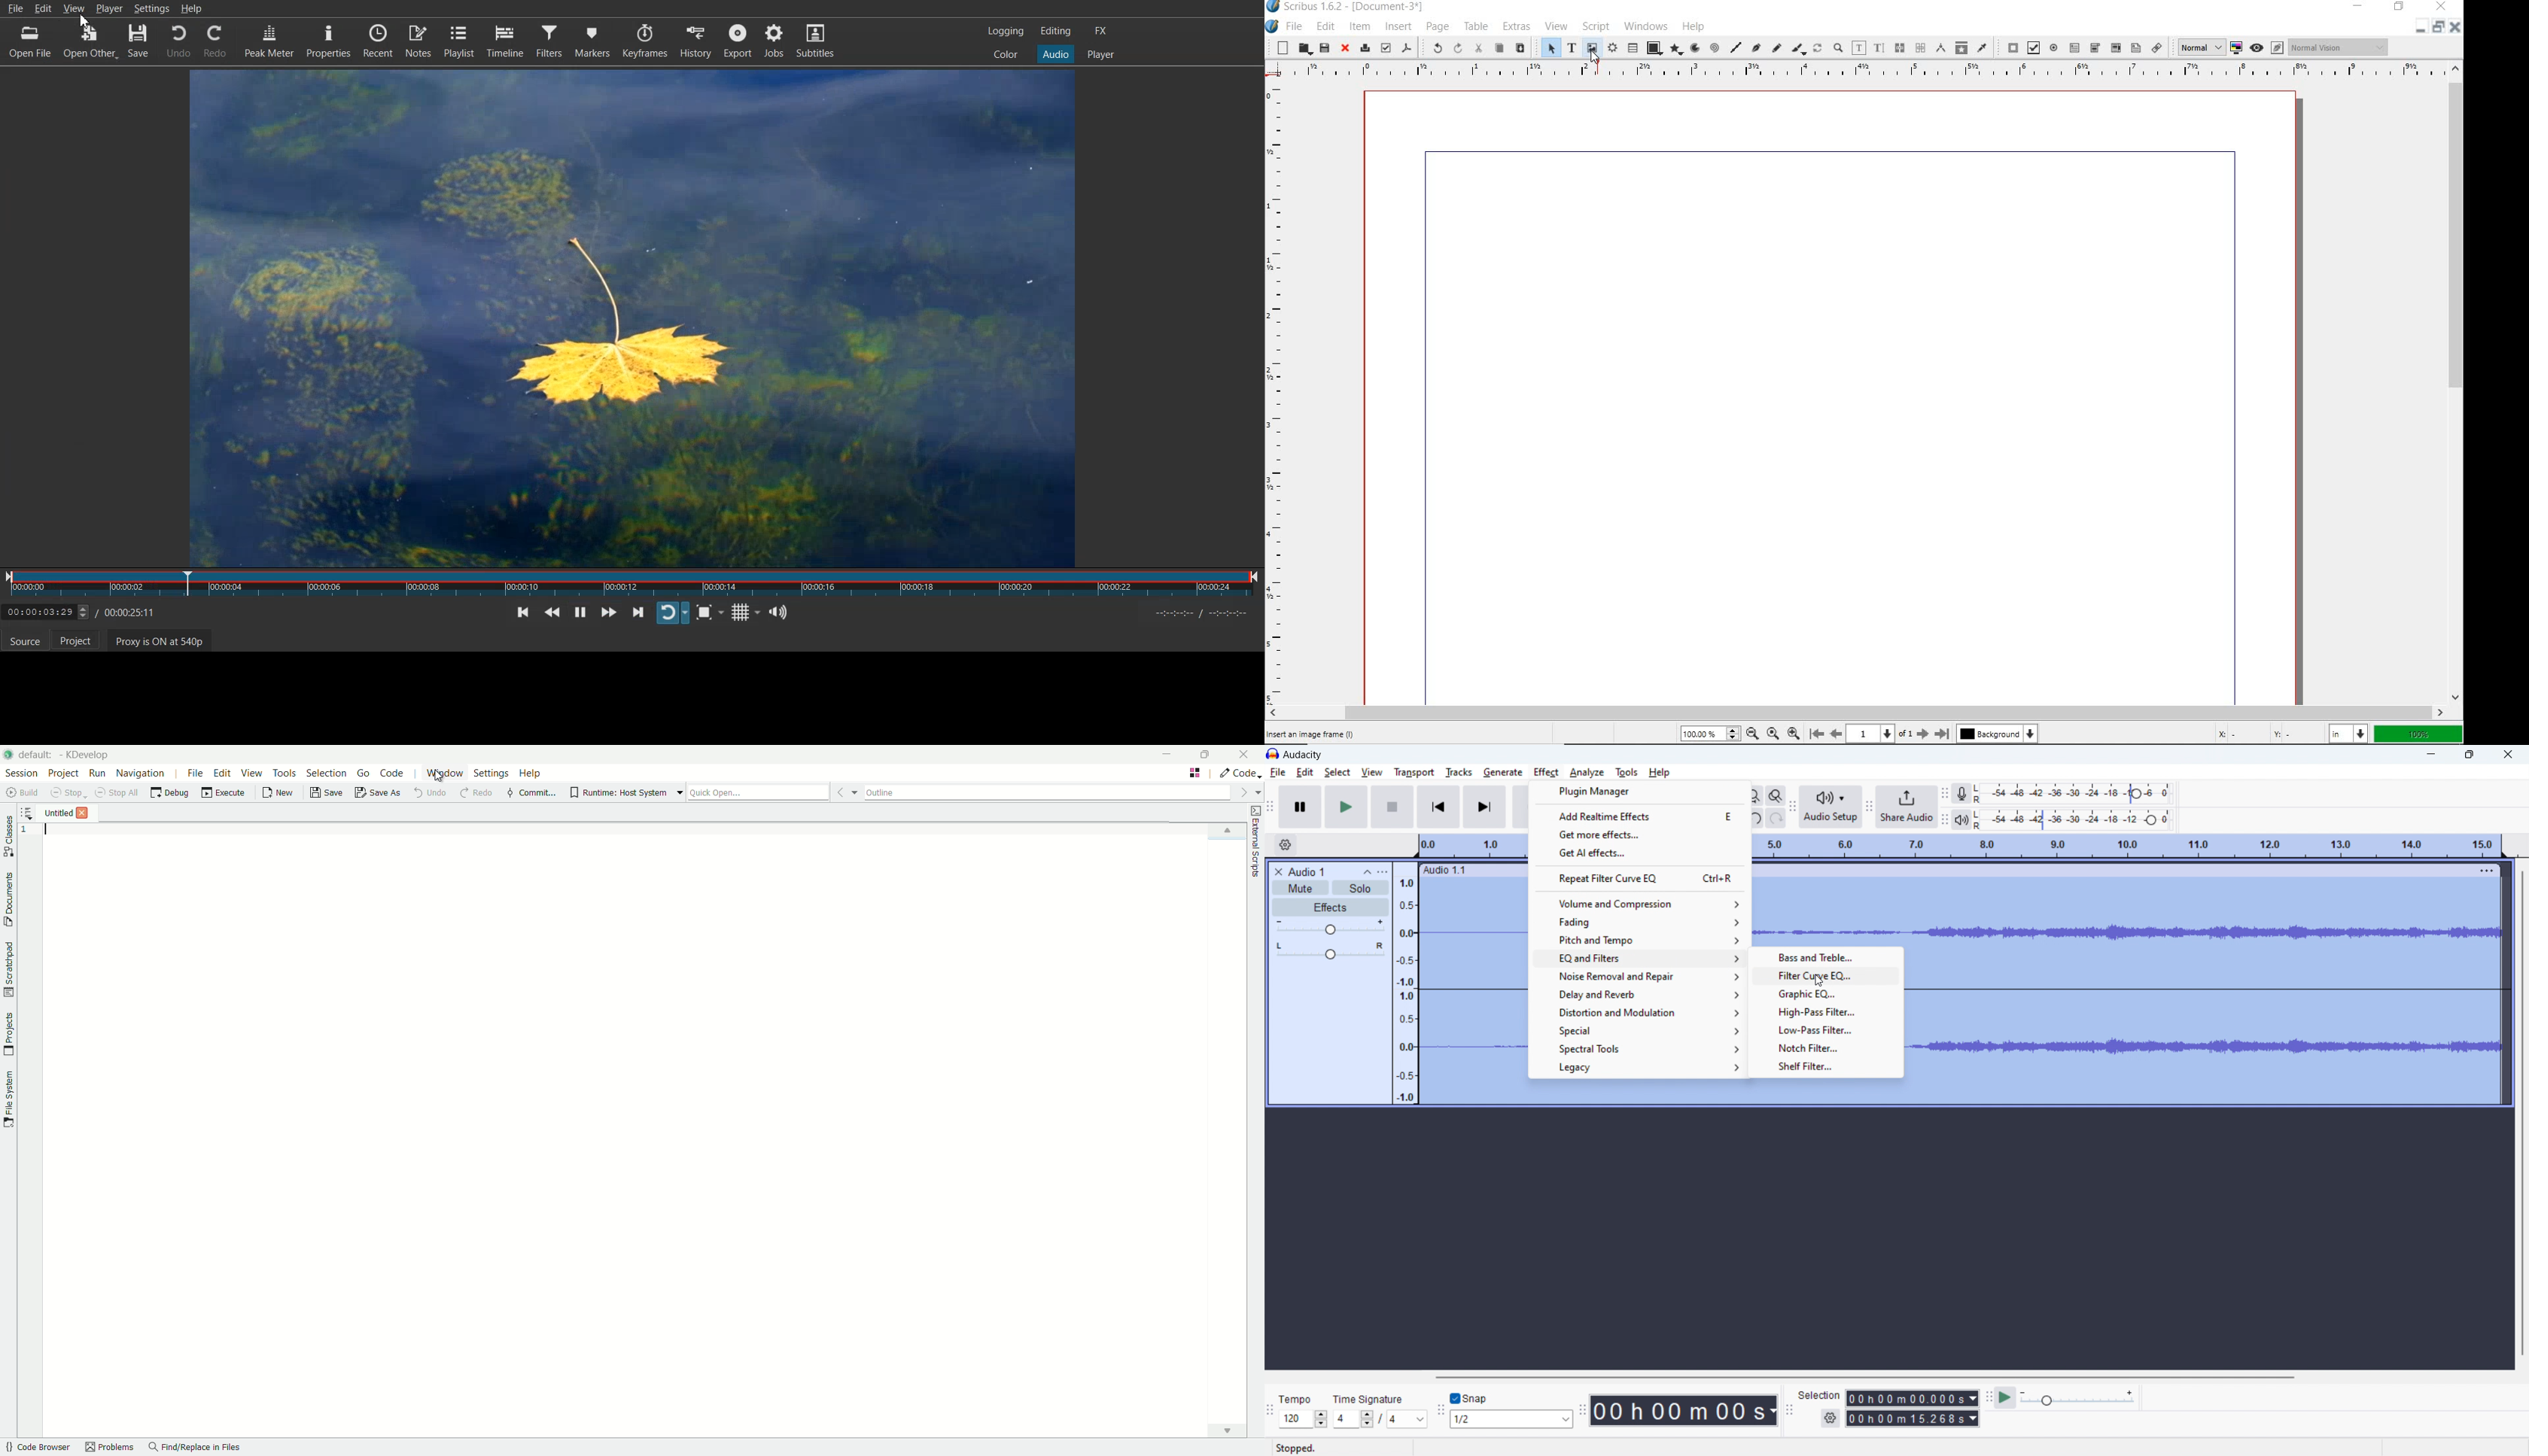 This screenshot has height=1456, width=2548. Describe the element at coordinates (1641, 833) in the screenshot. I see `get more effects` at that location.